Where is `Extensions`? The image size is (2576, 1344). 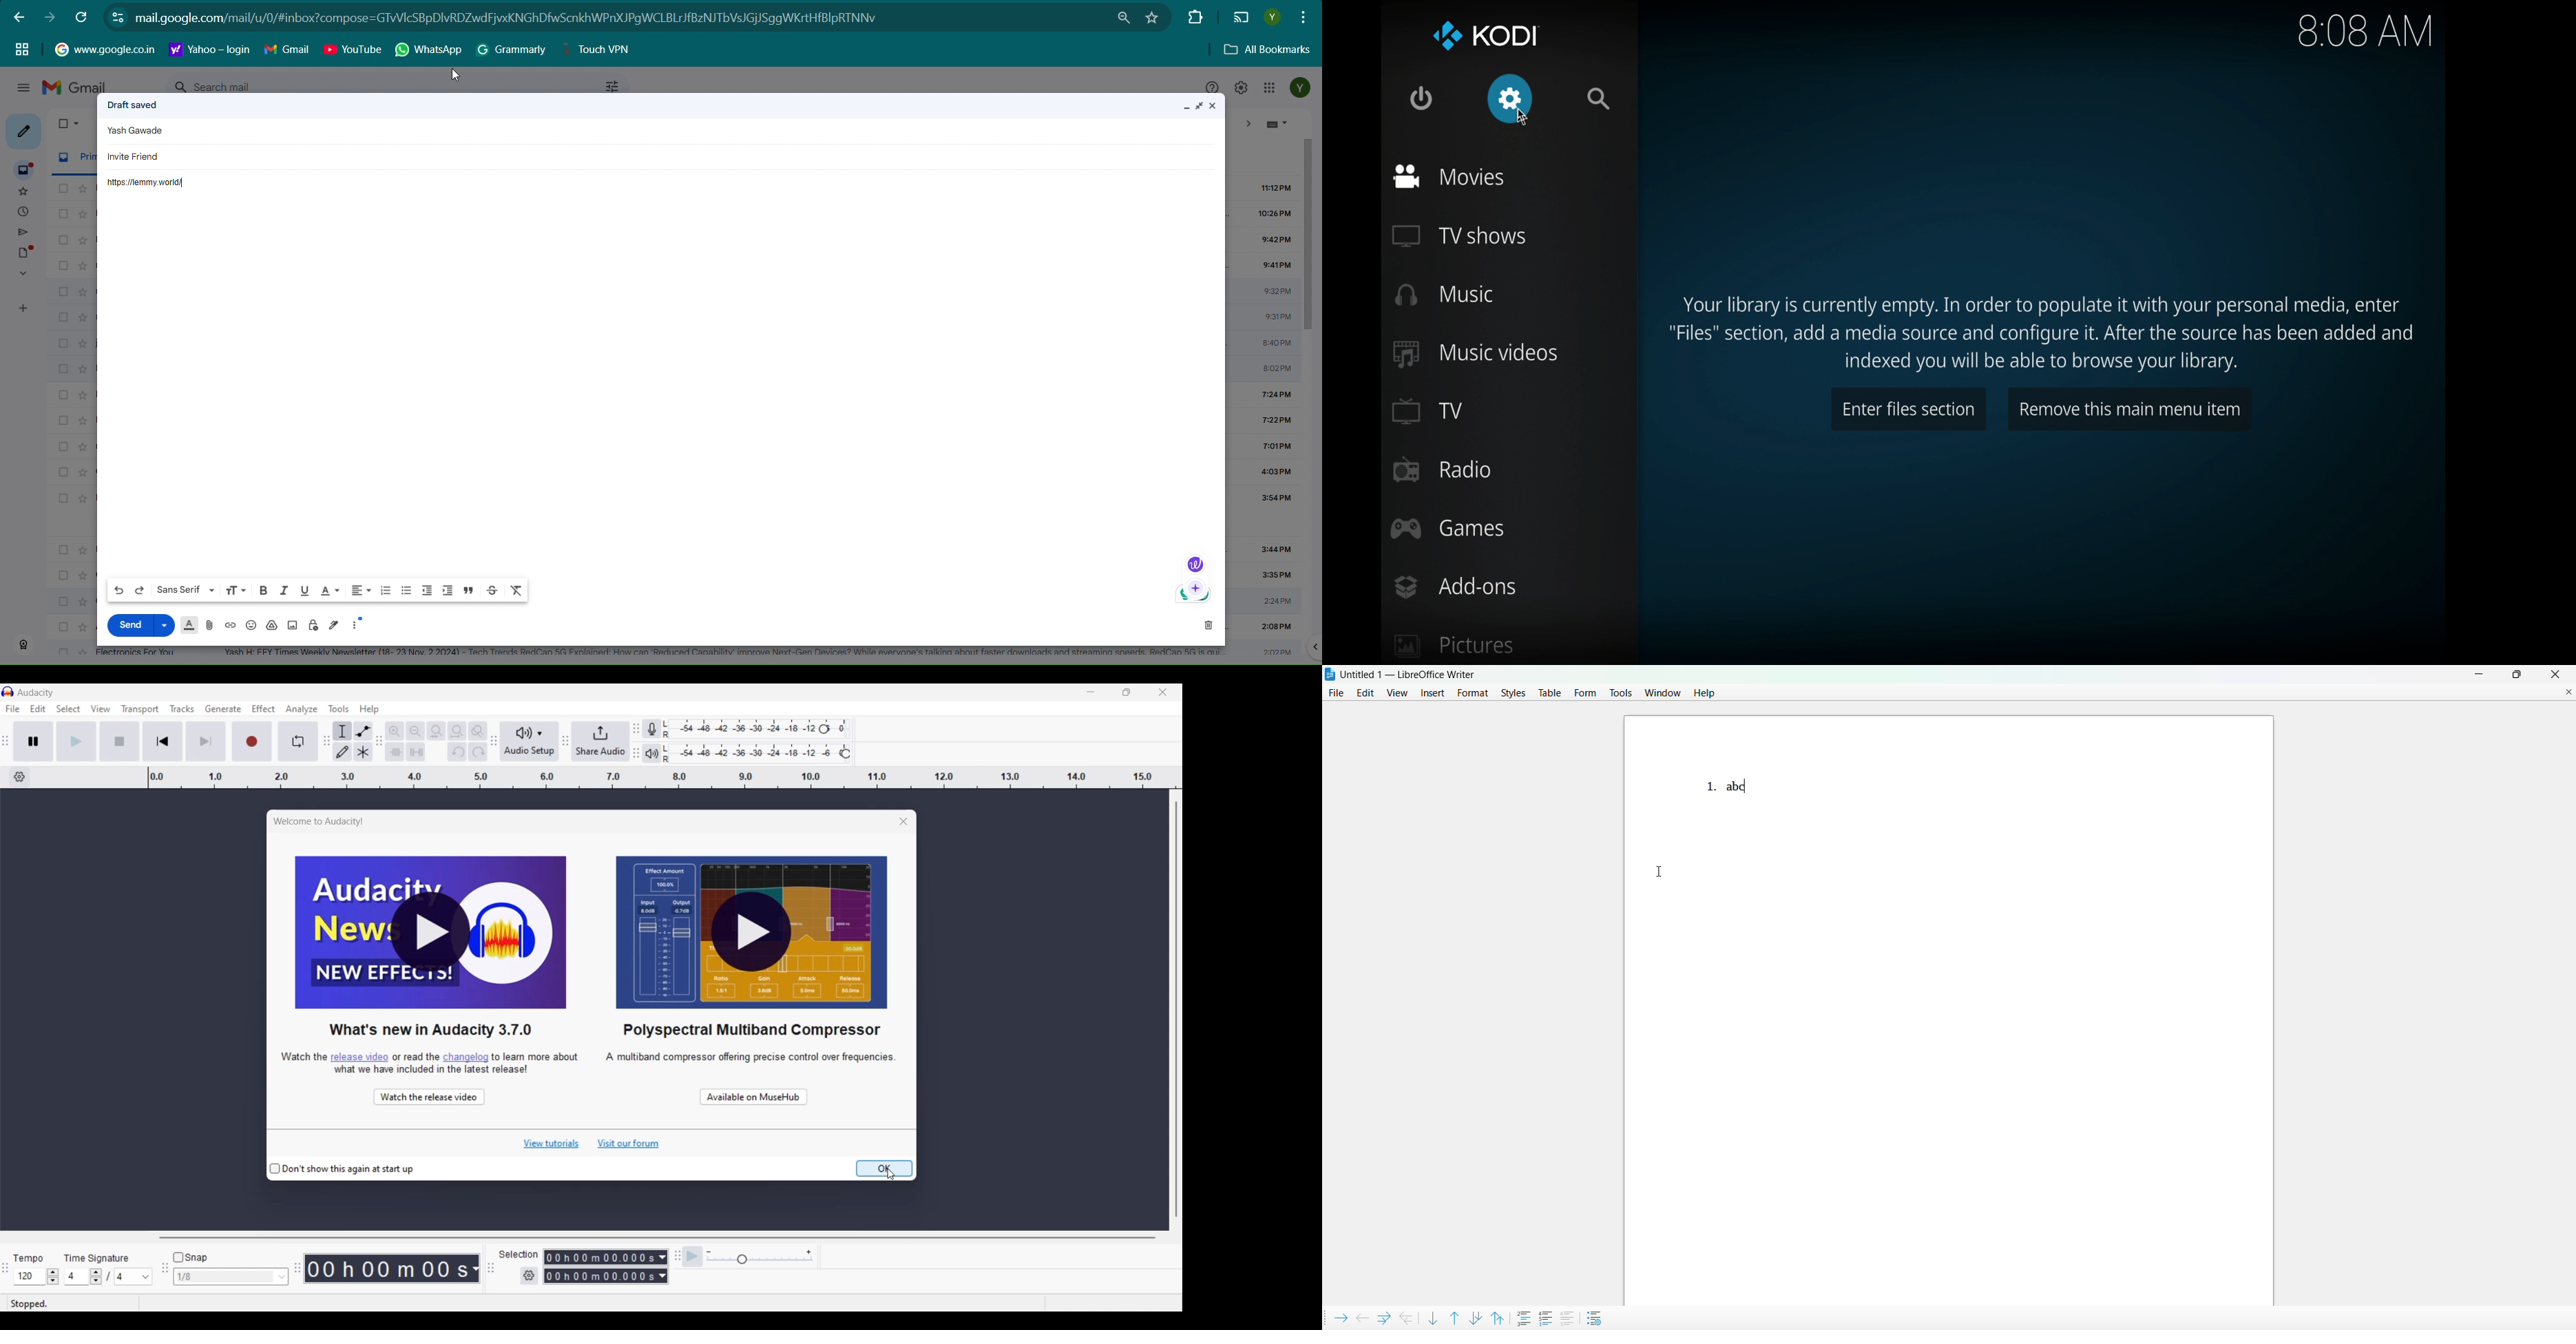
Extensions is located at coordinates (1193, 16).